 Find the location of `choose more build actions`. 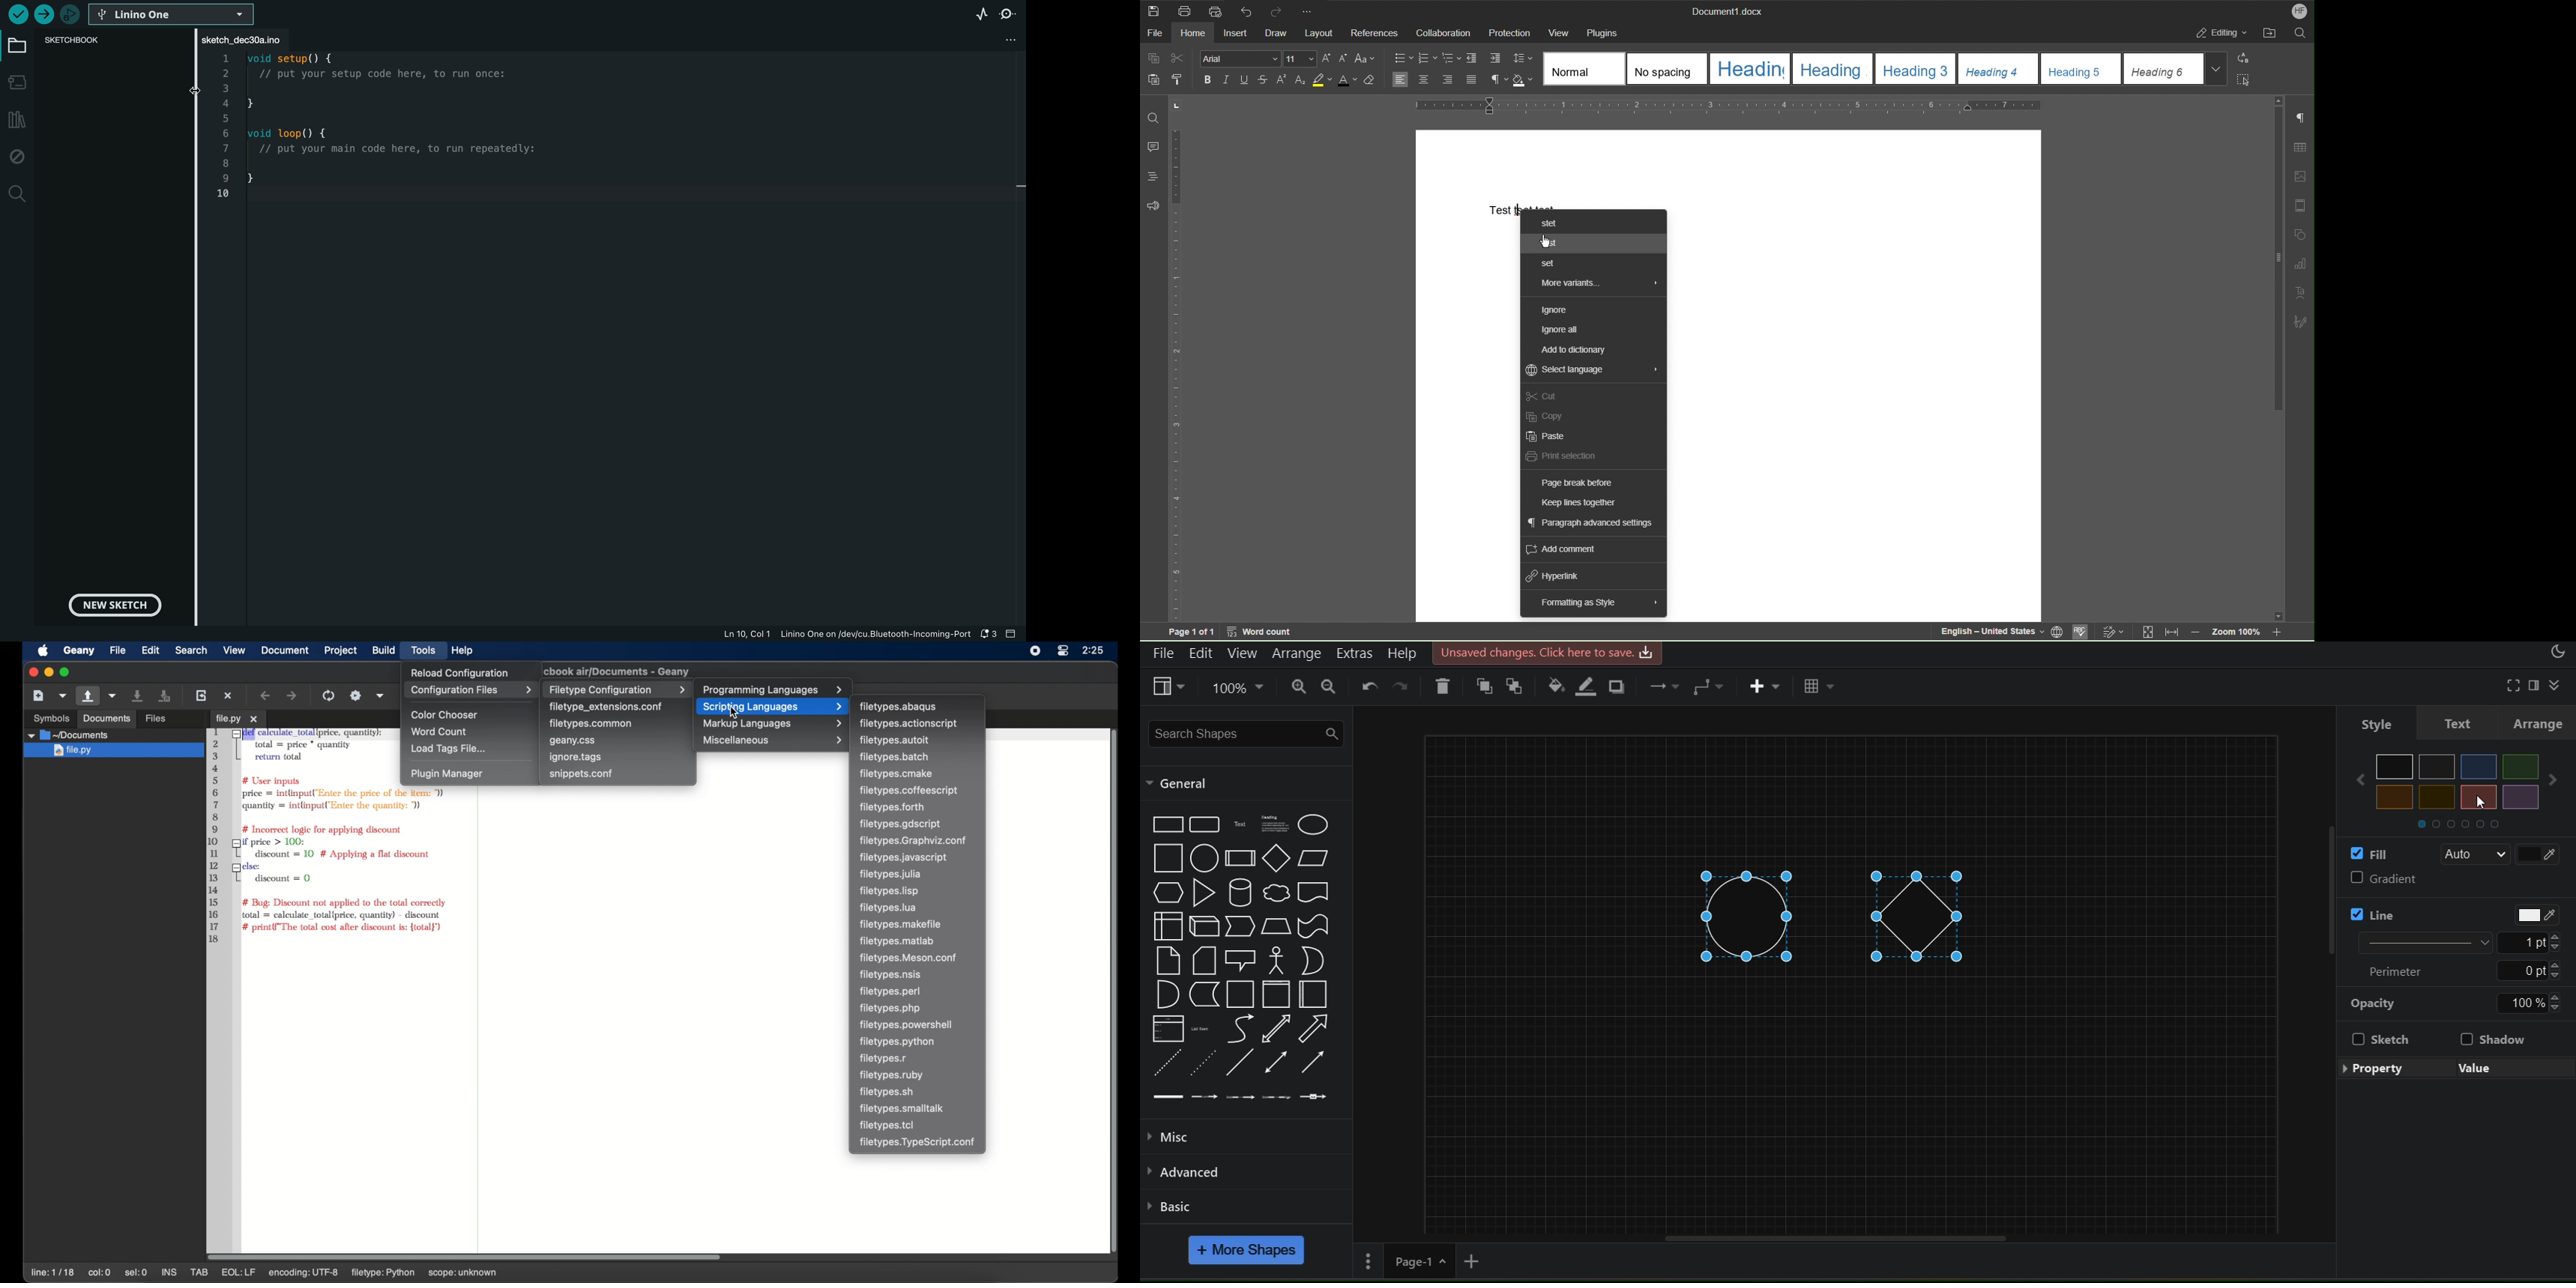

choose more build actions is located at coordinates (381, 696).